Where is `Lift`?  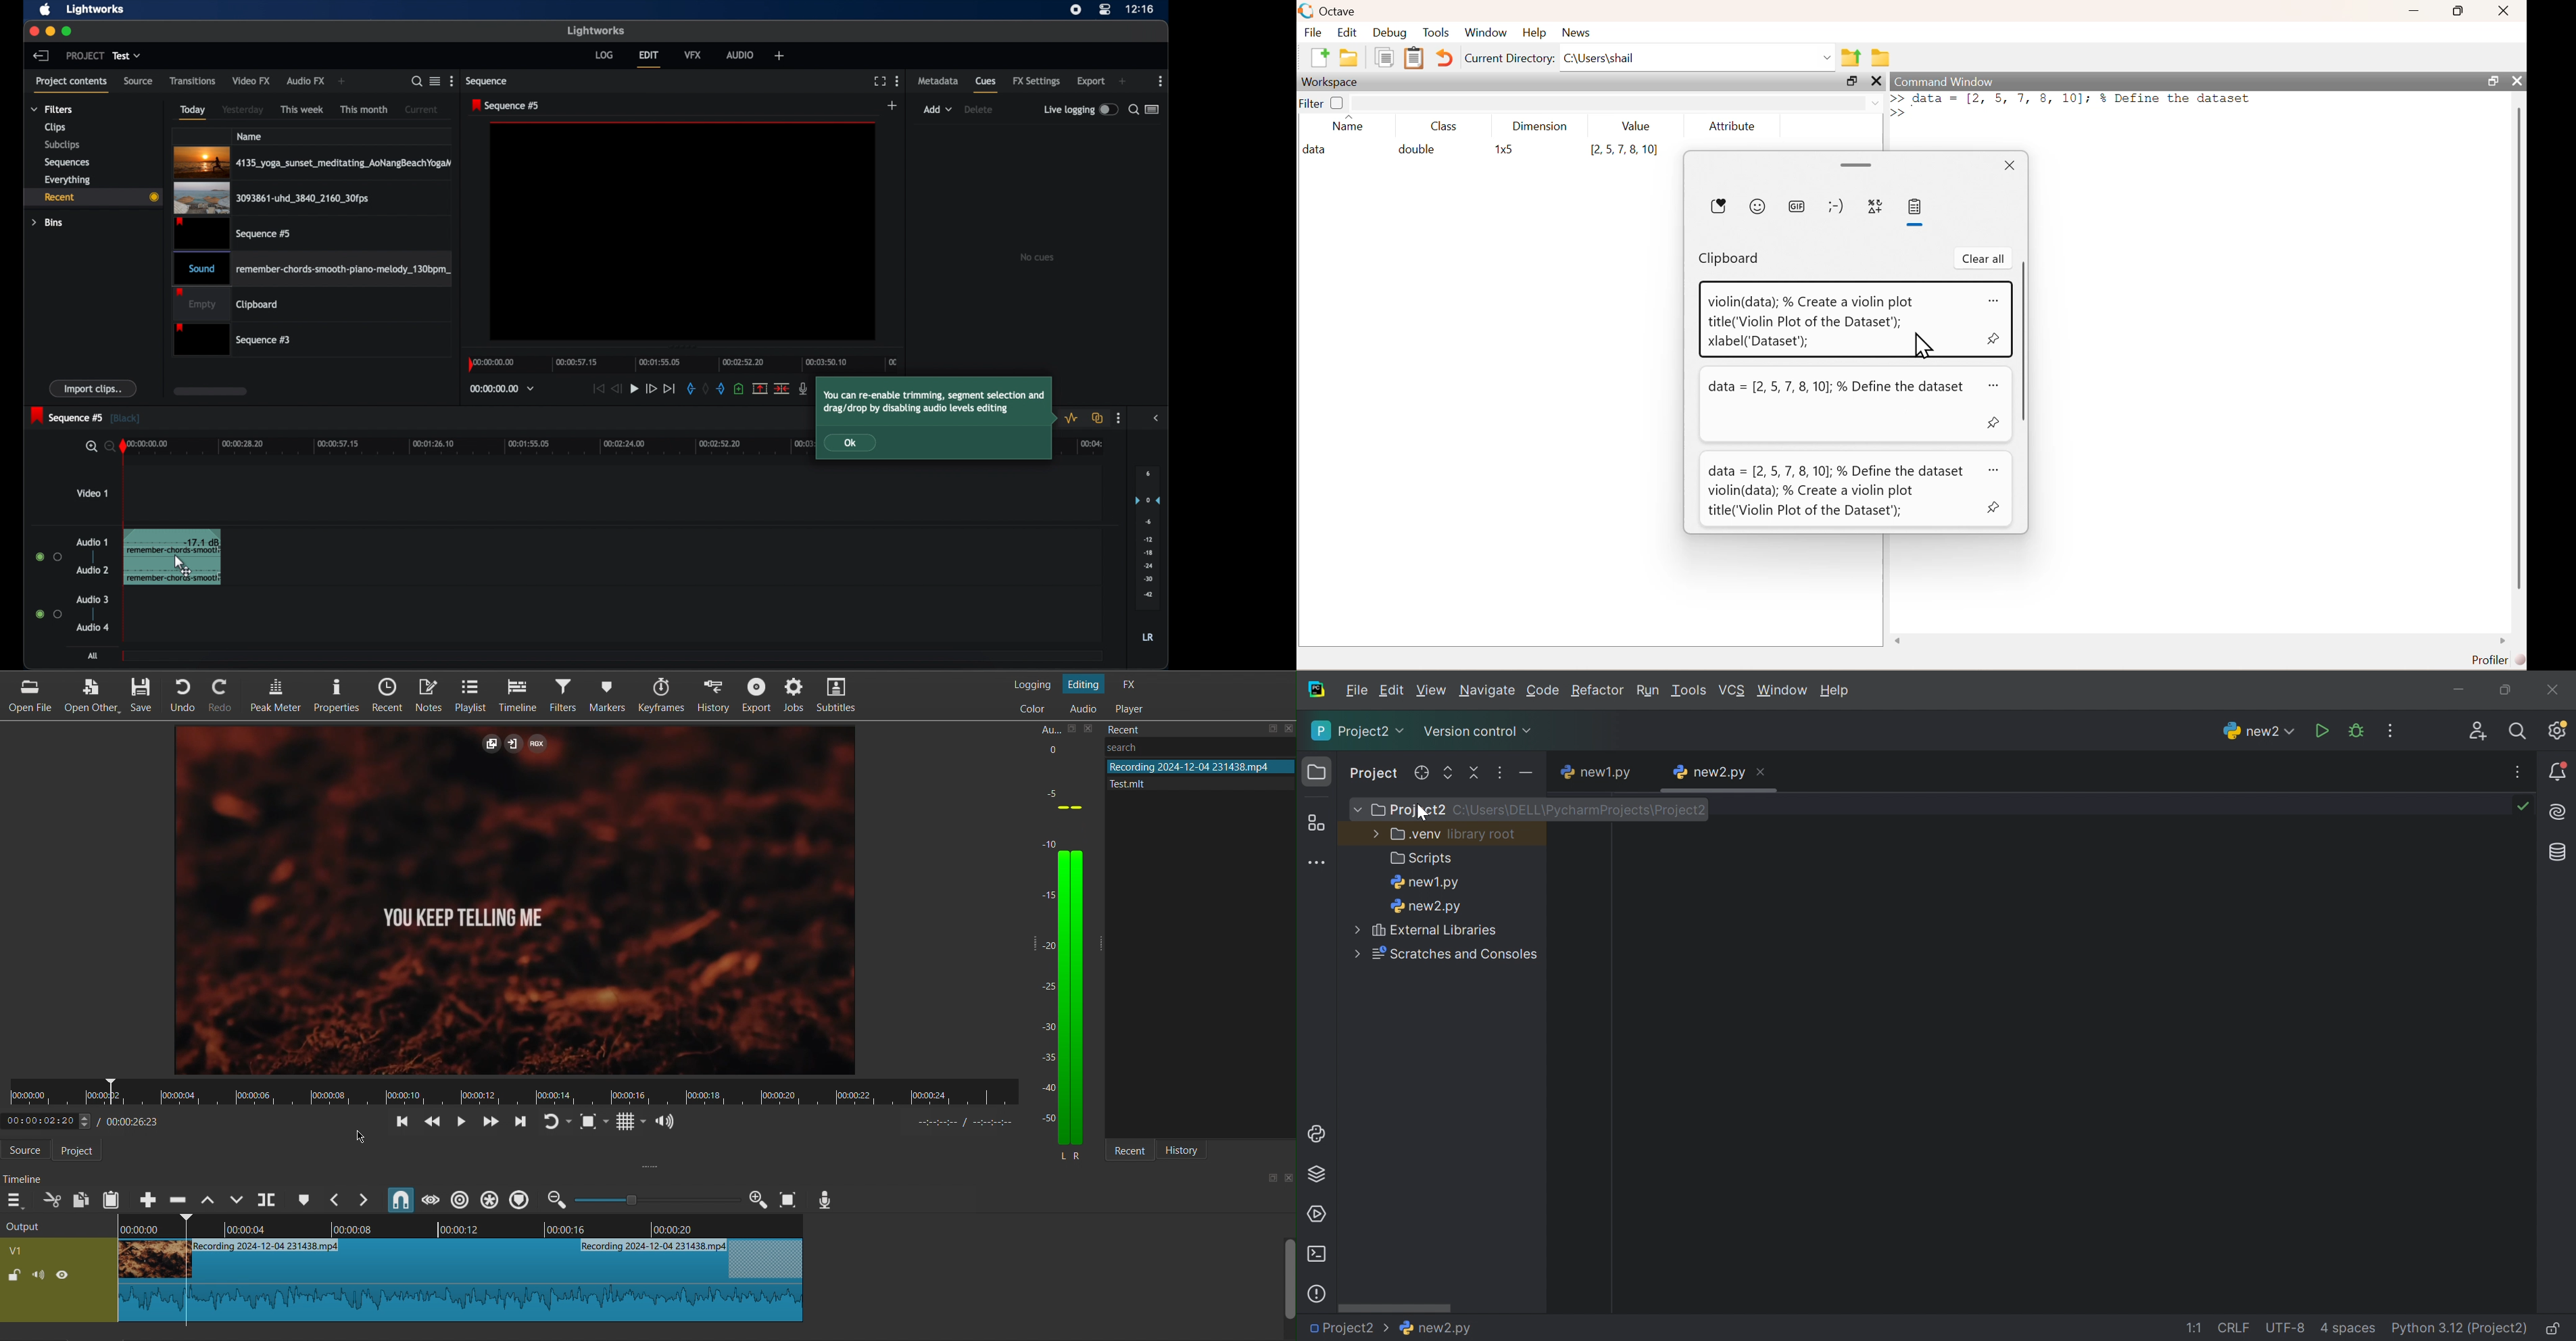
Lift is located at coordinates (207, 1198).